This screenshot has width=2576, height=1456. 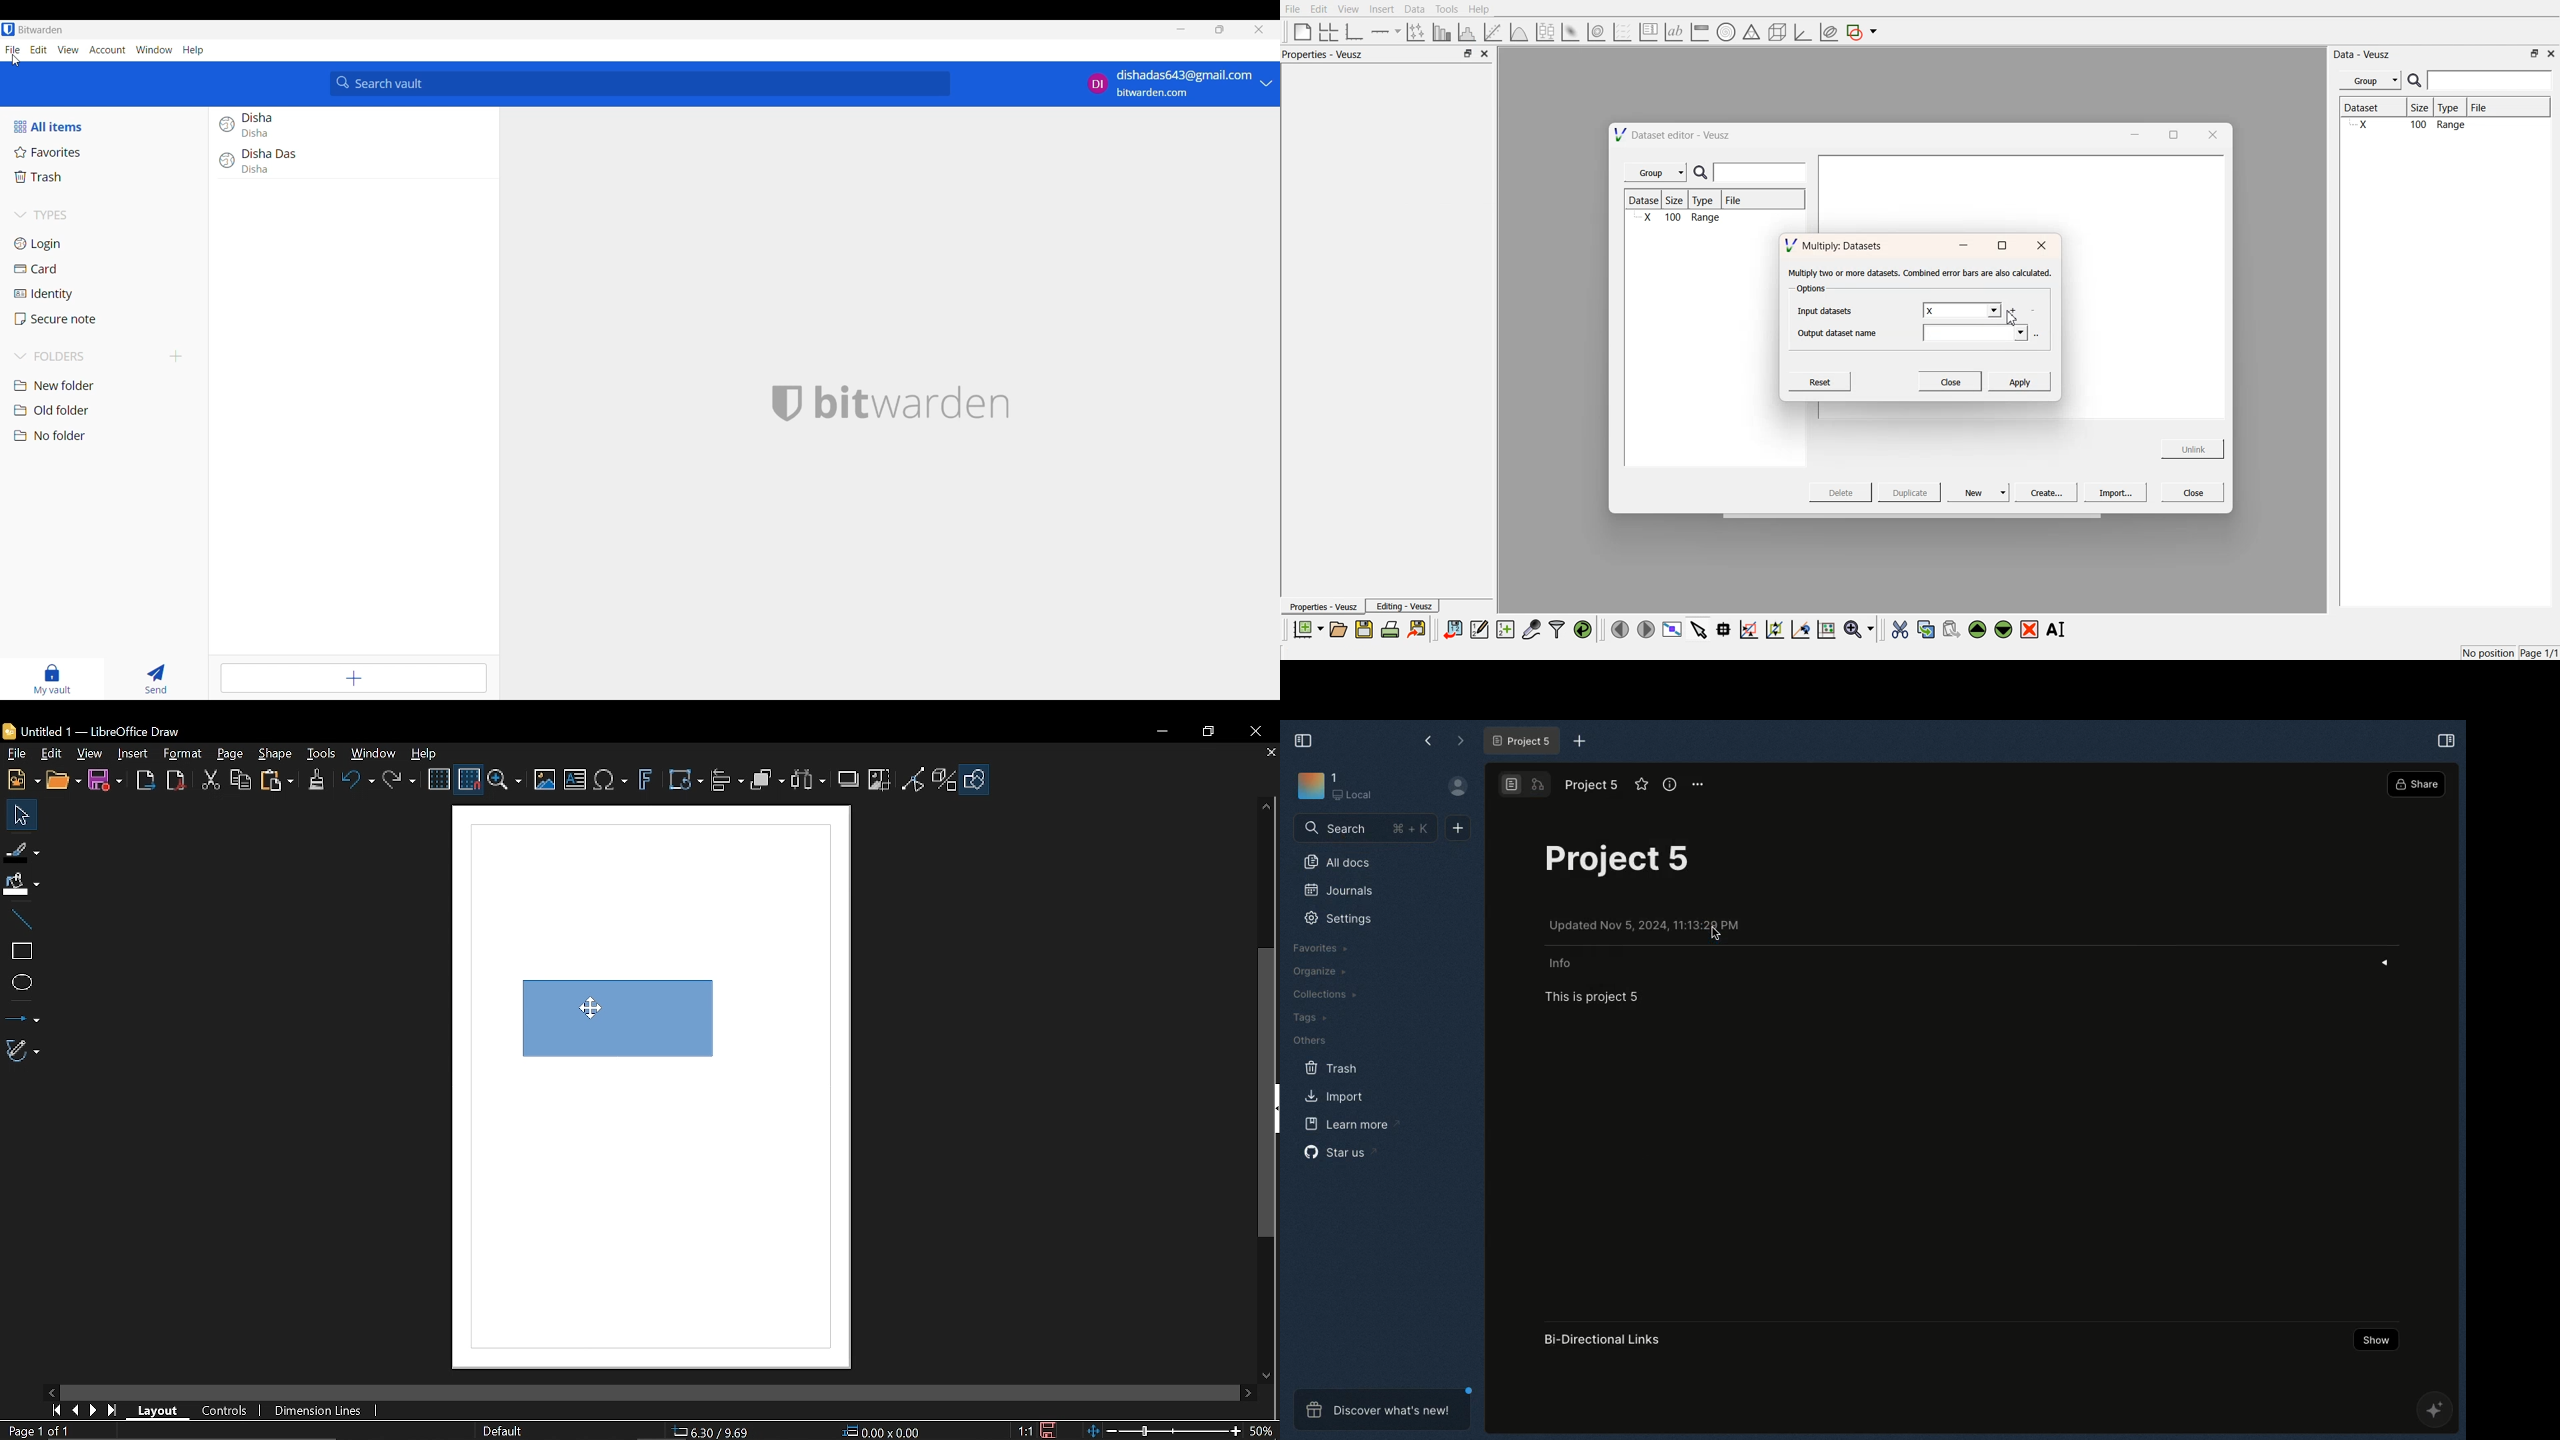 I want to click on Insert equation, so click(x=610, y=783).